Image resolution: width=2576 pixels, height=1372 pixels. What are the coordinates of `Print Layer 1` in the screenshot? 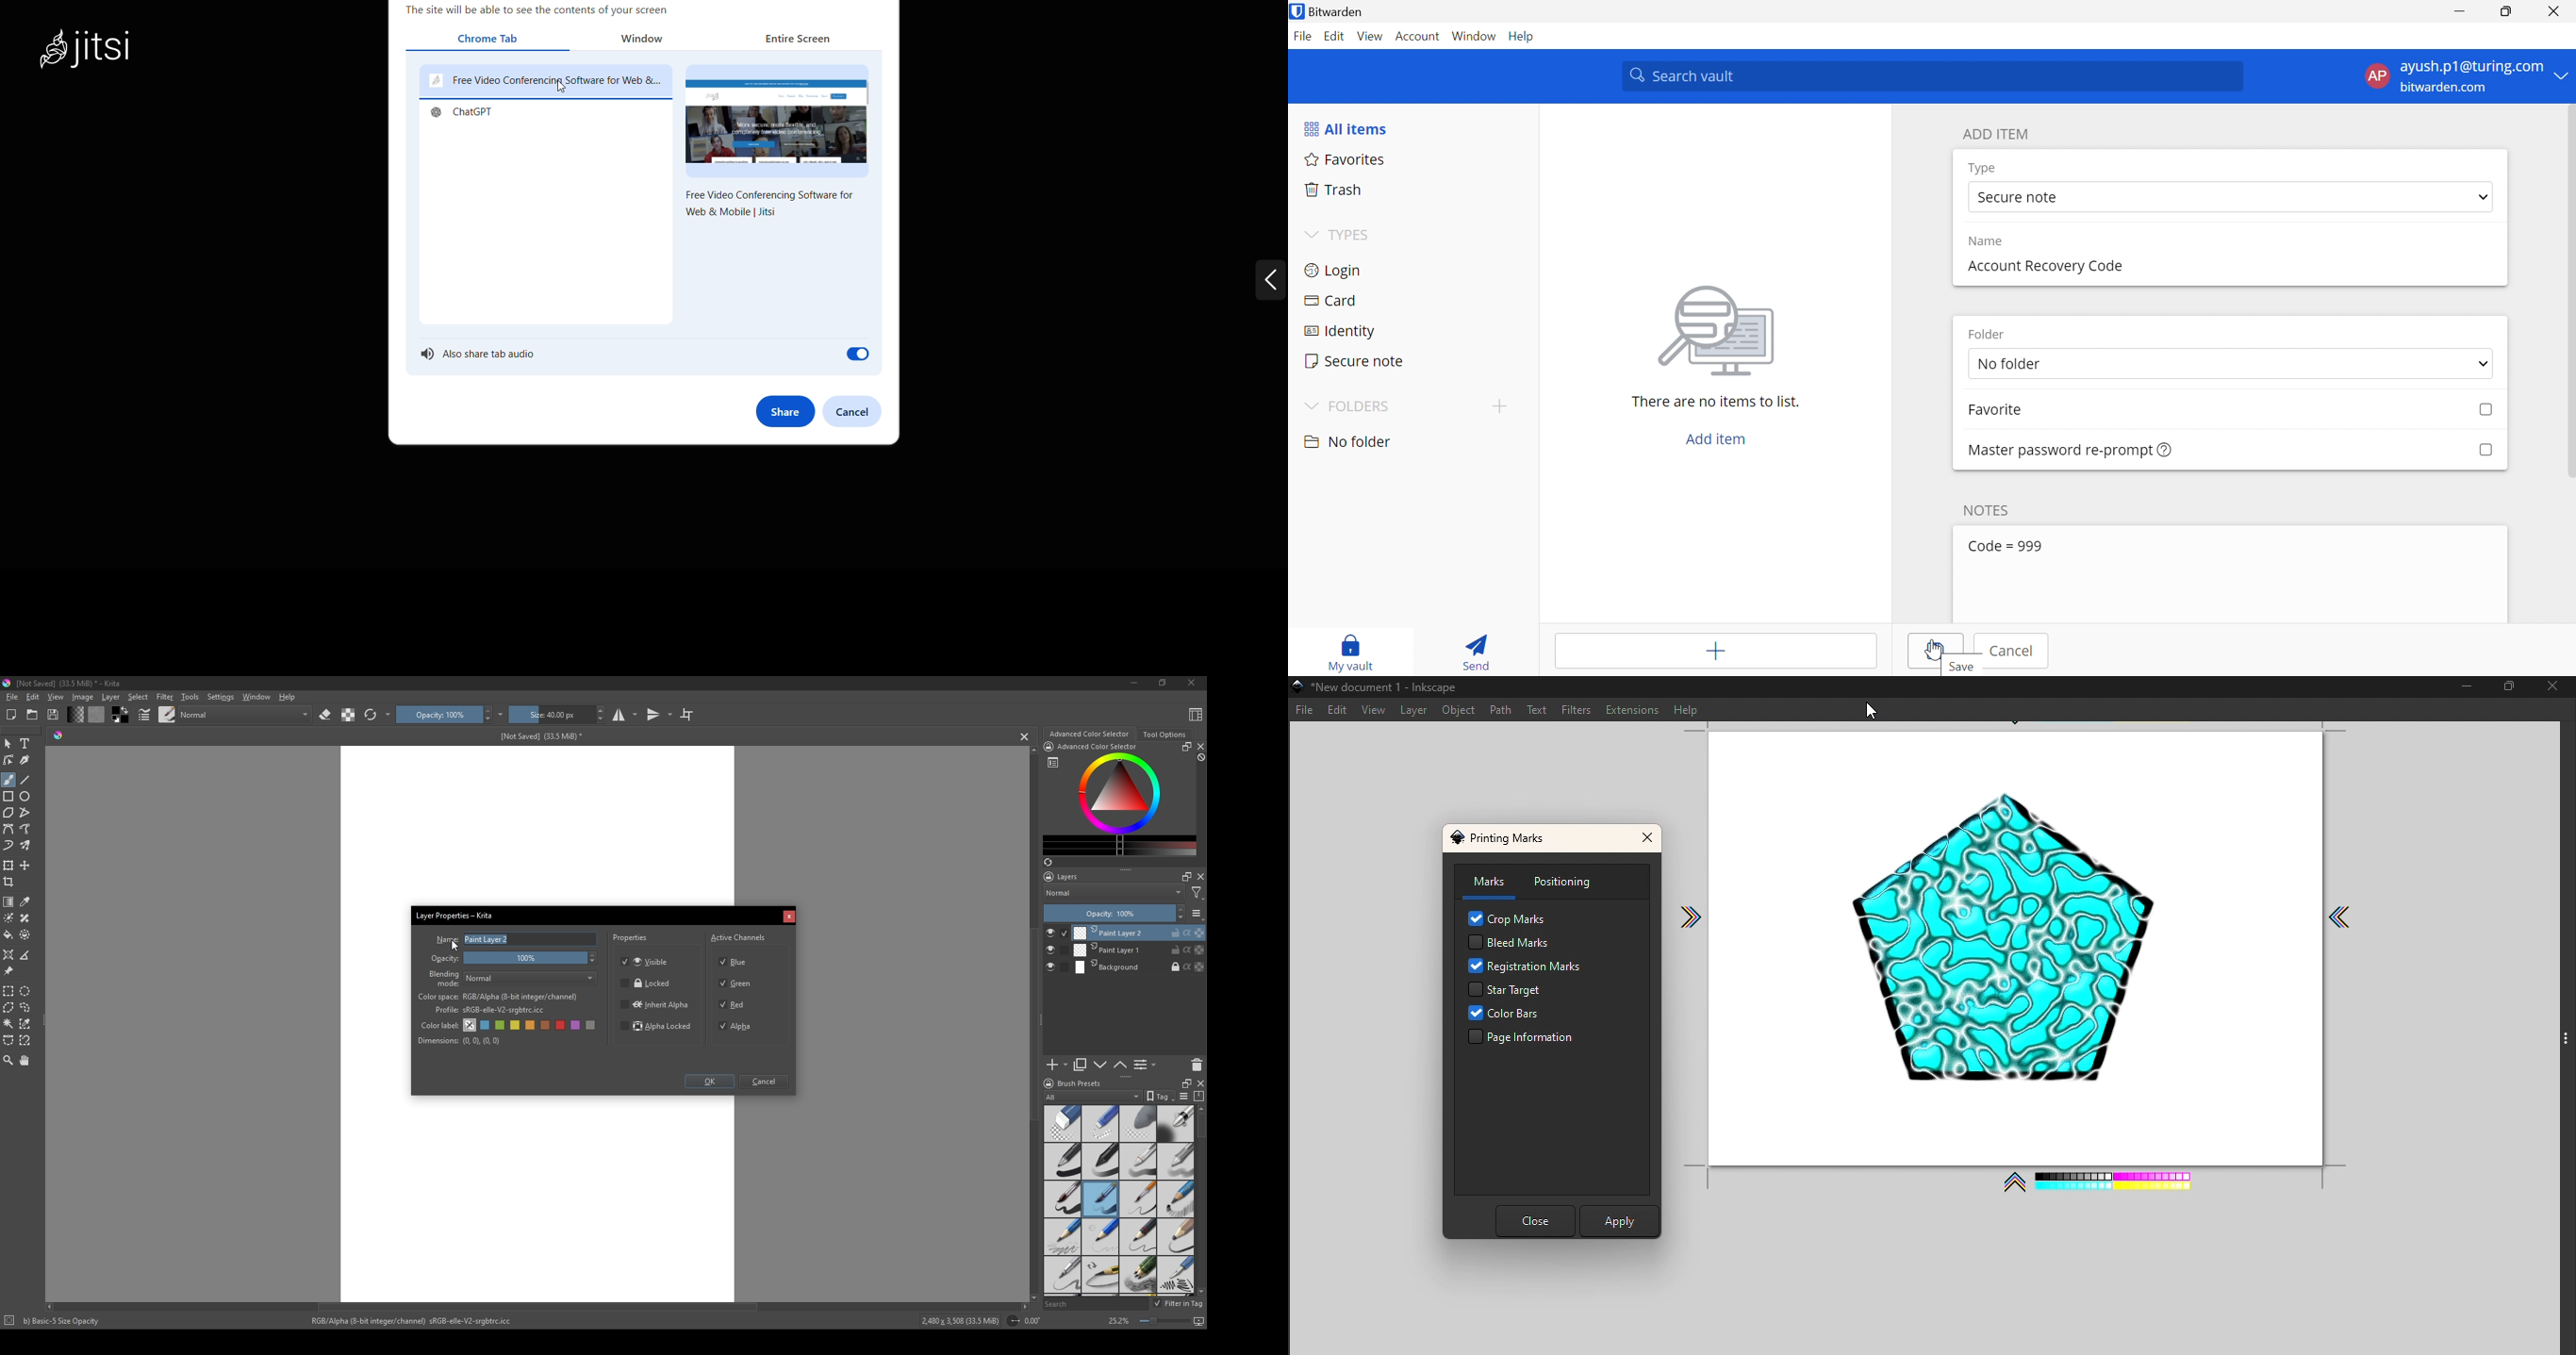 It's located at (1139, 951).